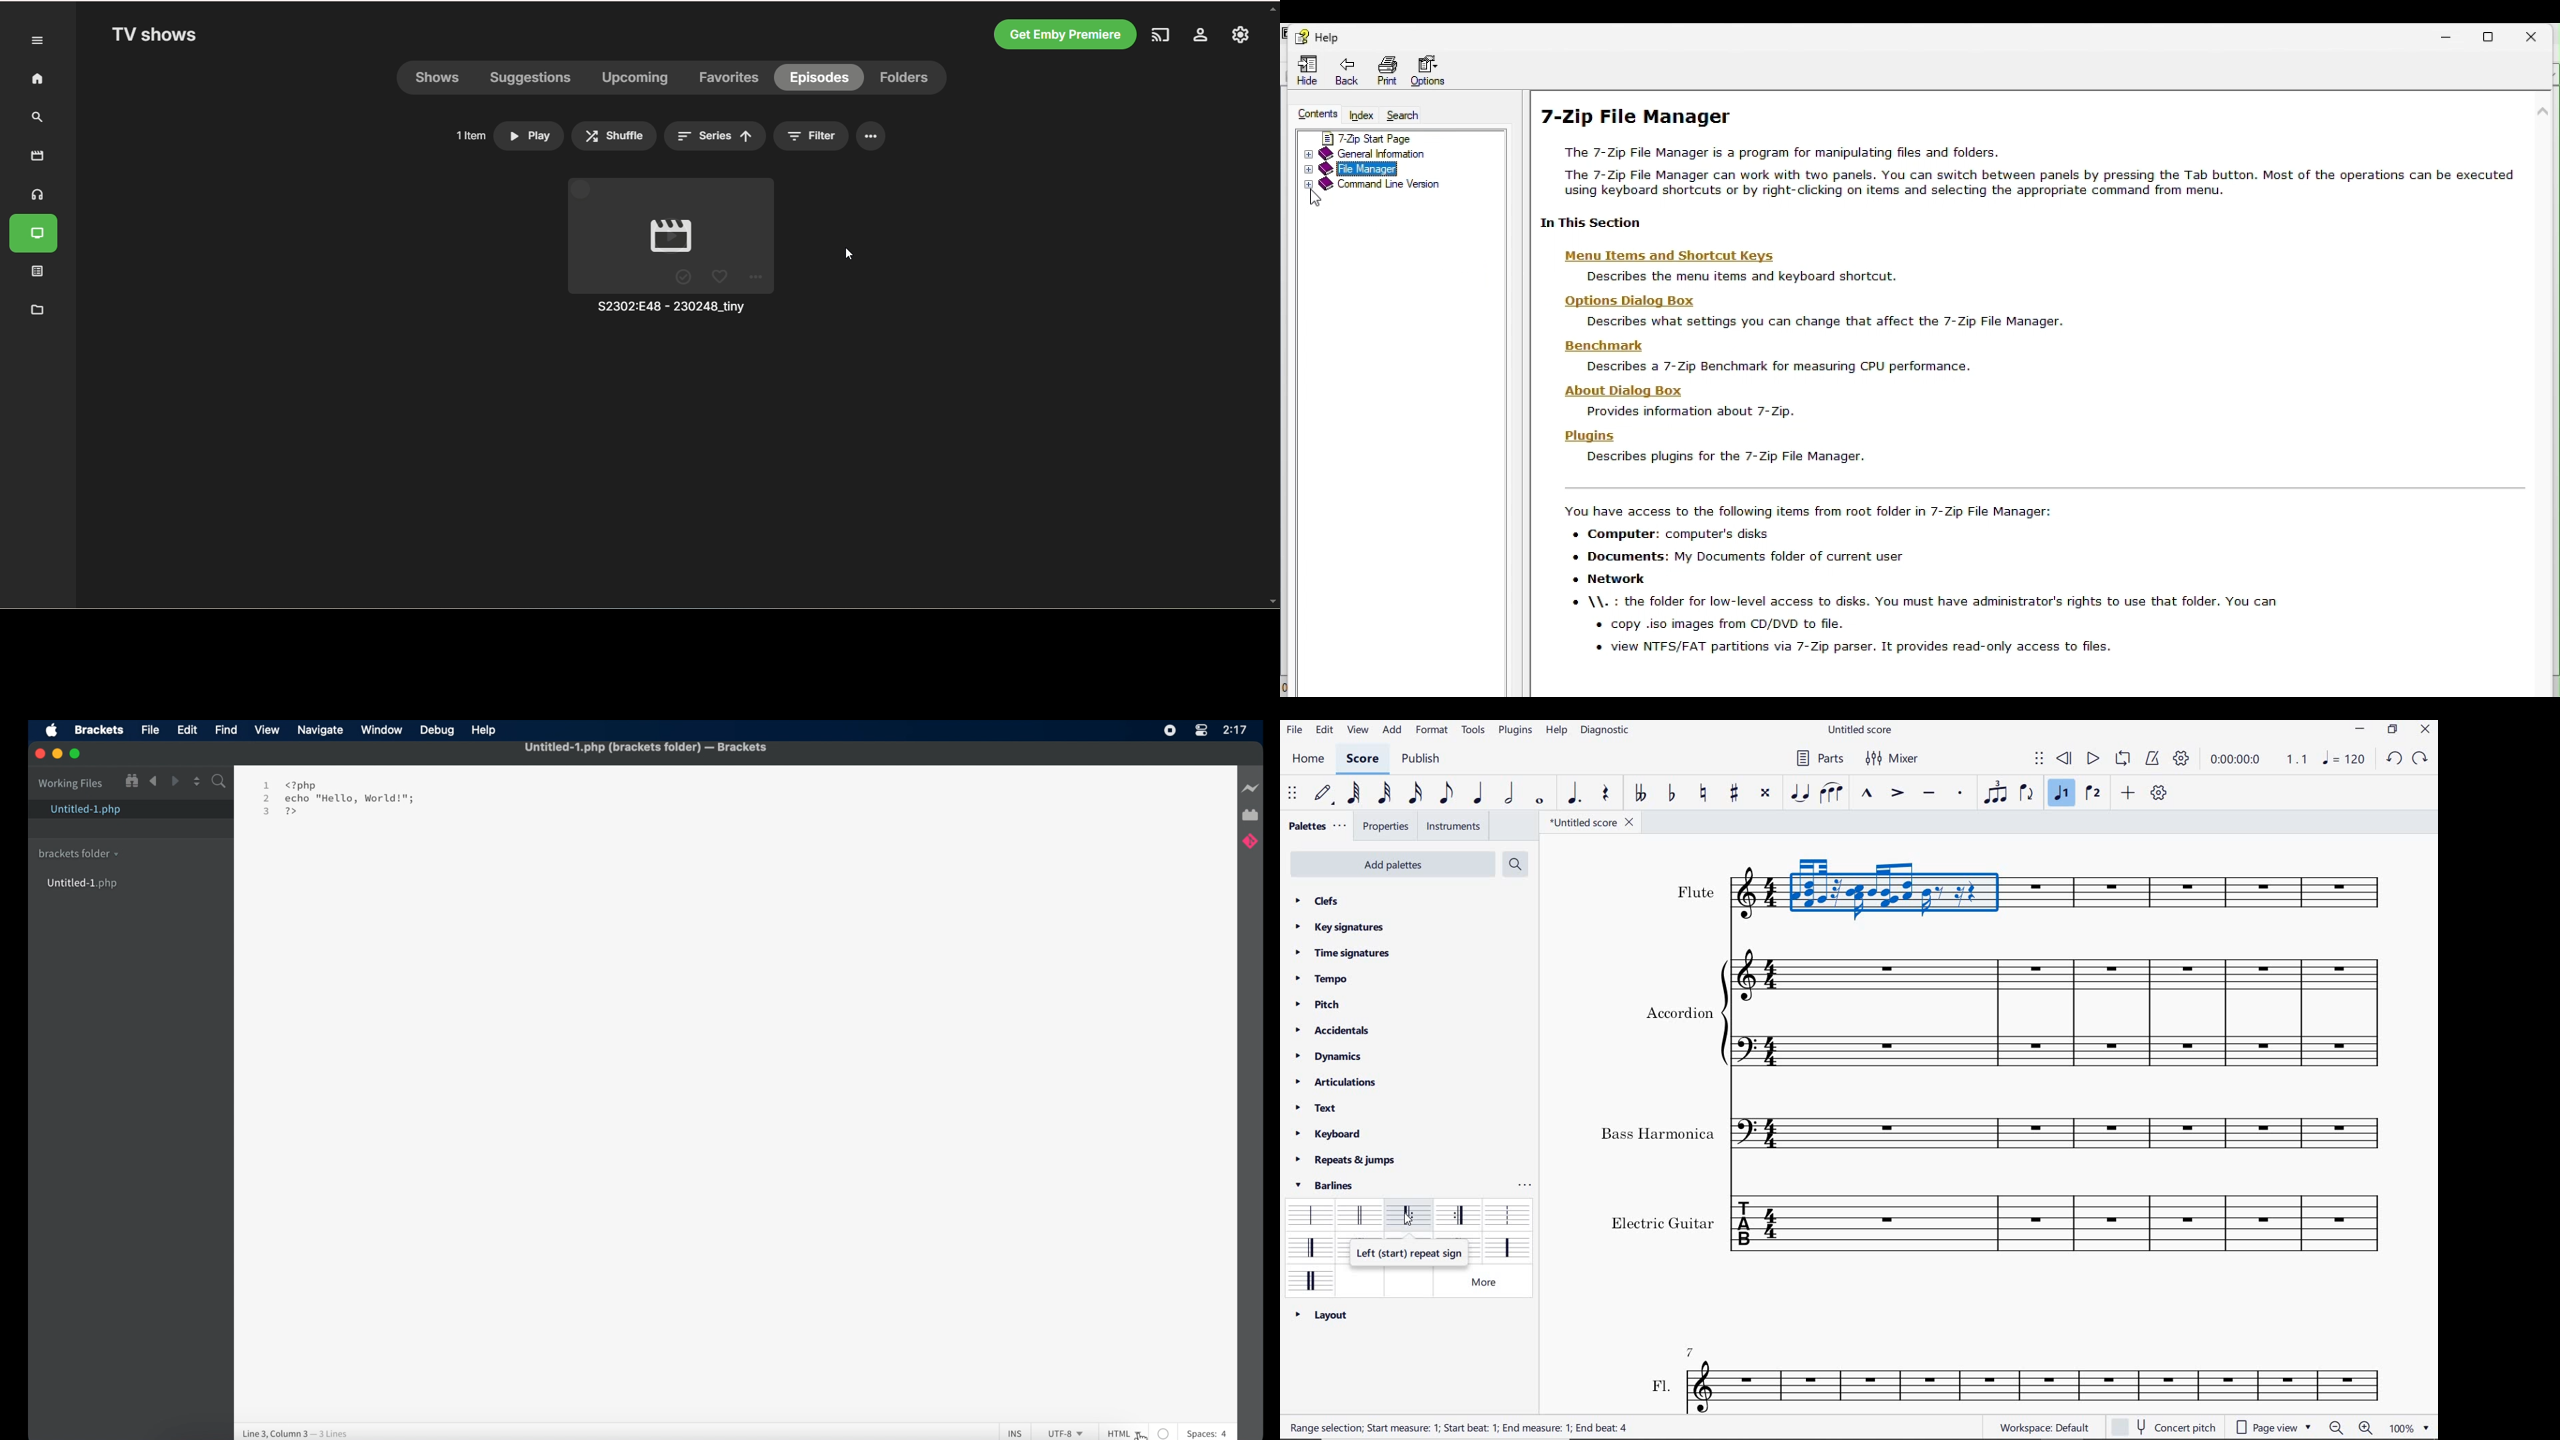 The image size is (2576, 1456). What do you see at coordinates (1352, 794) in the screenshot?
I see `64th note` at bounding box center [1352, 794].